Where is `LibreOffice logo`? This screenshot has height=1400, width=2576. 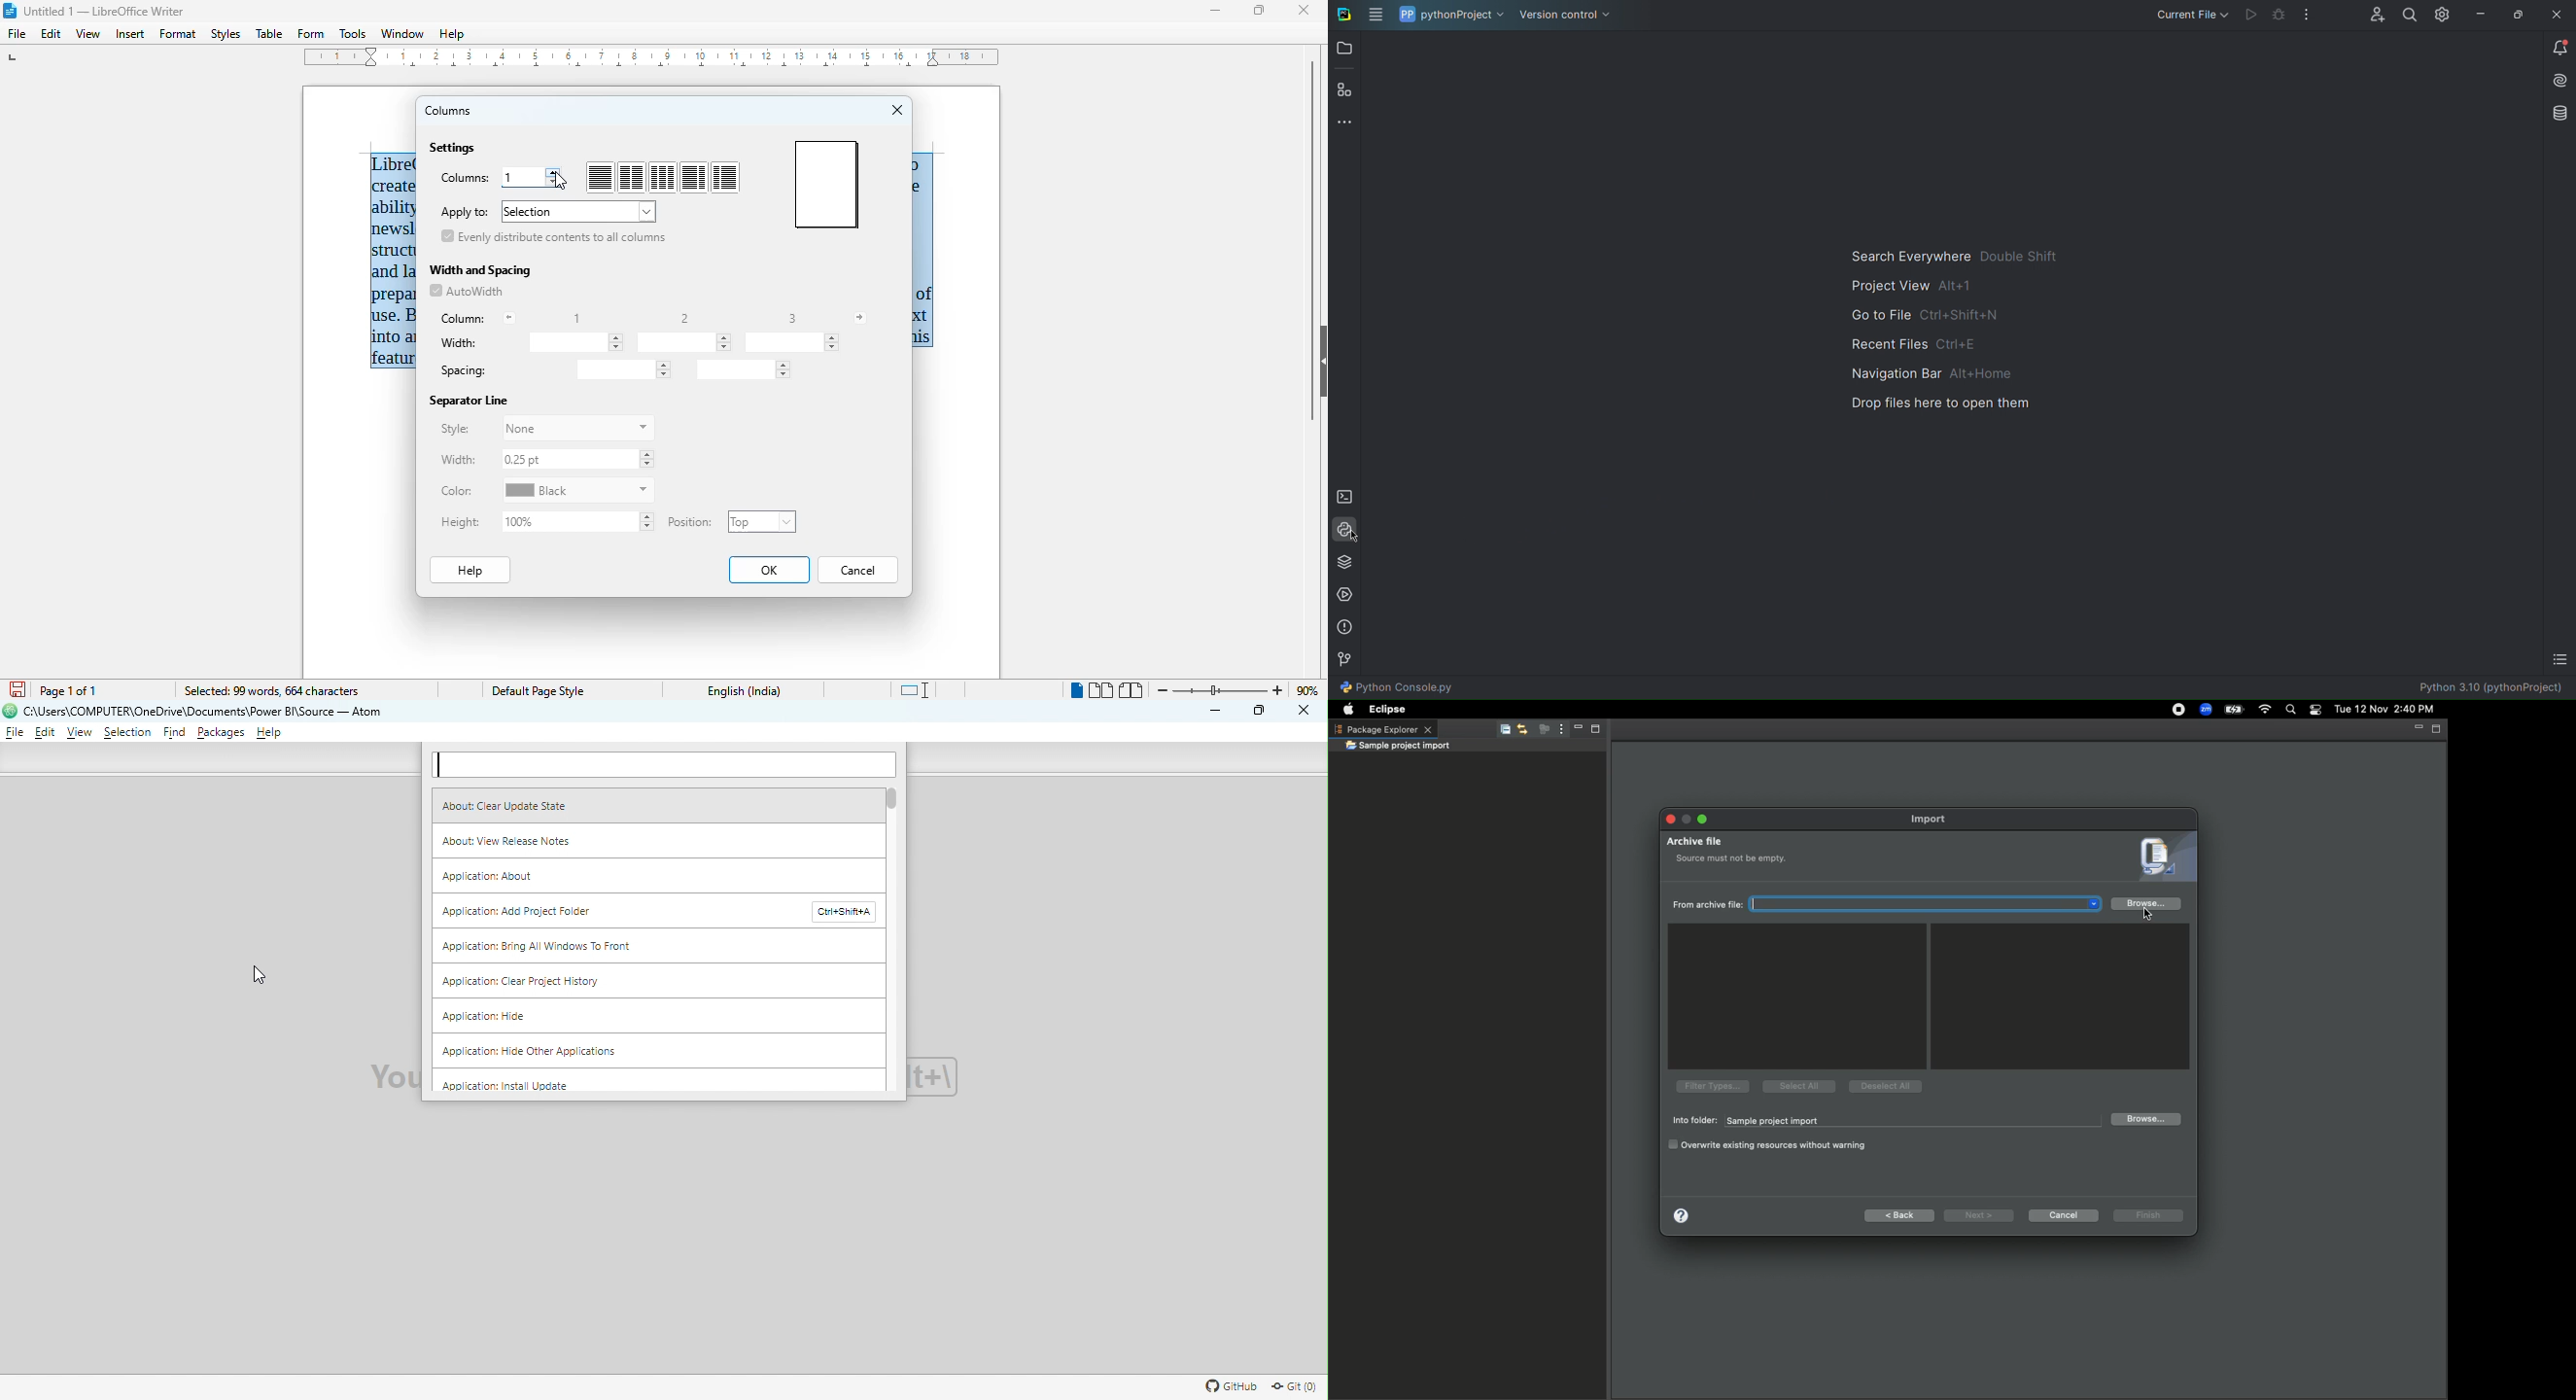
LibreOffice logo is located at coordinates (11, 11).